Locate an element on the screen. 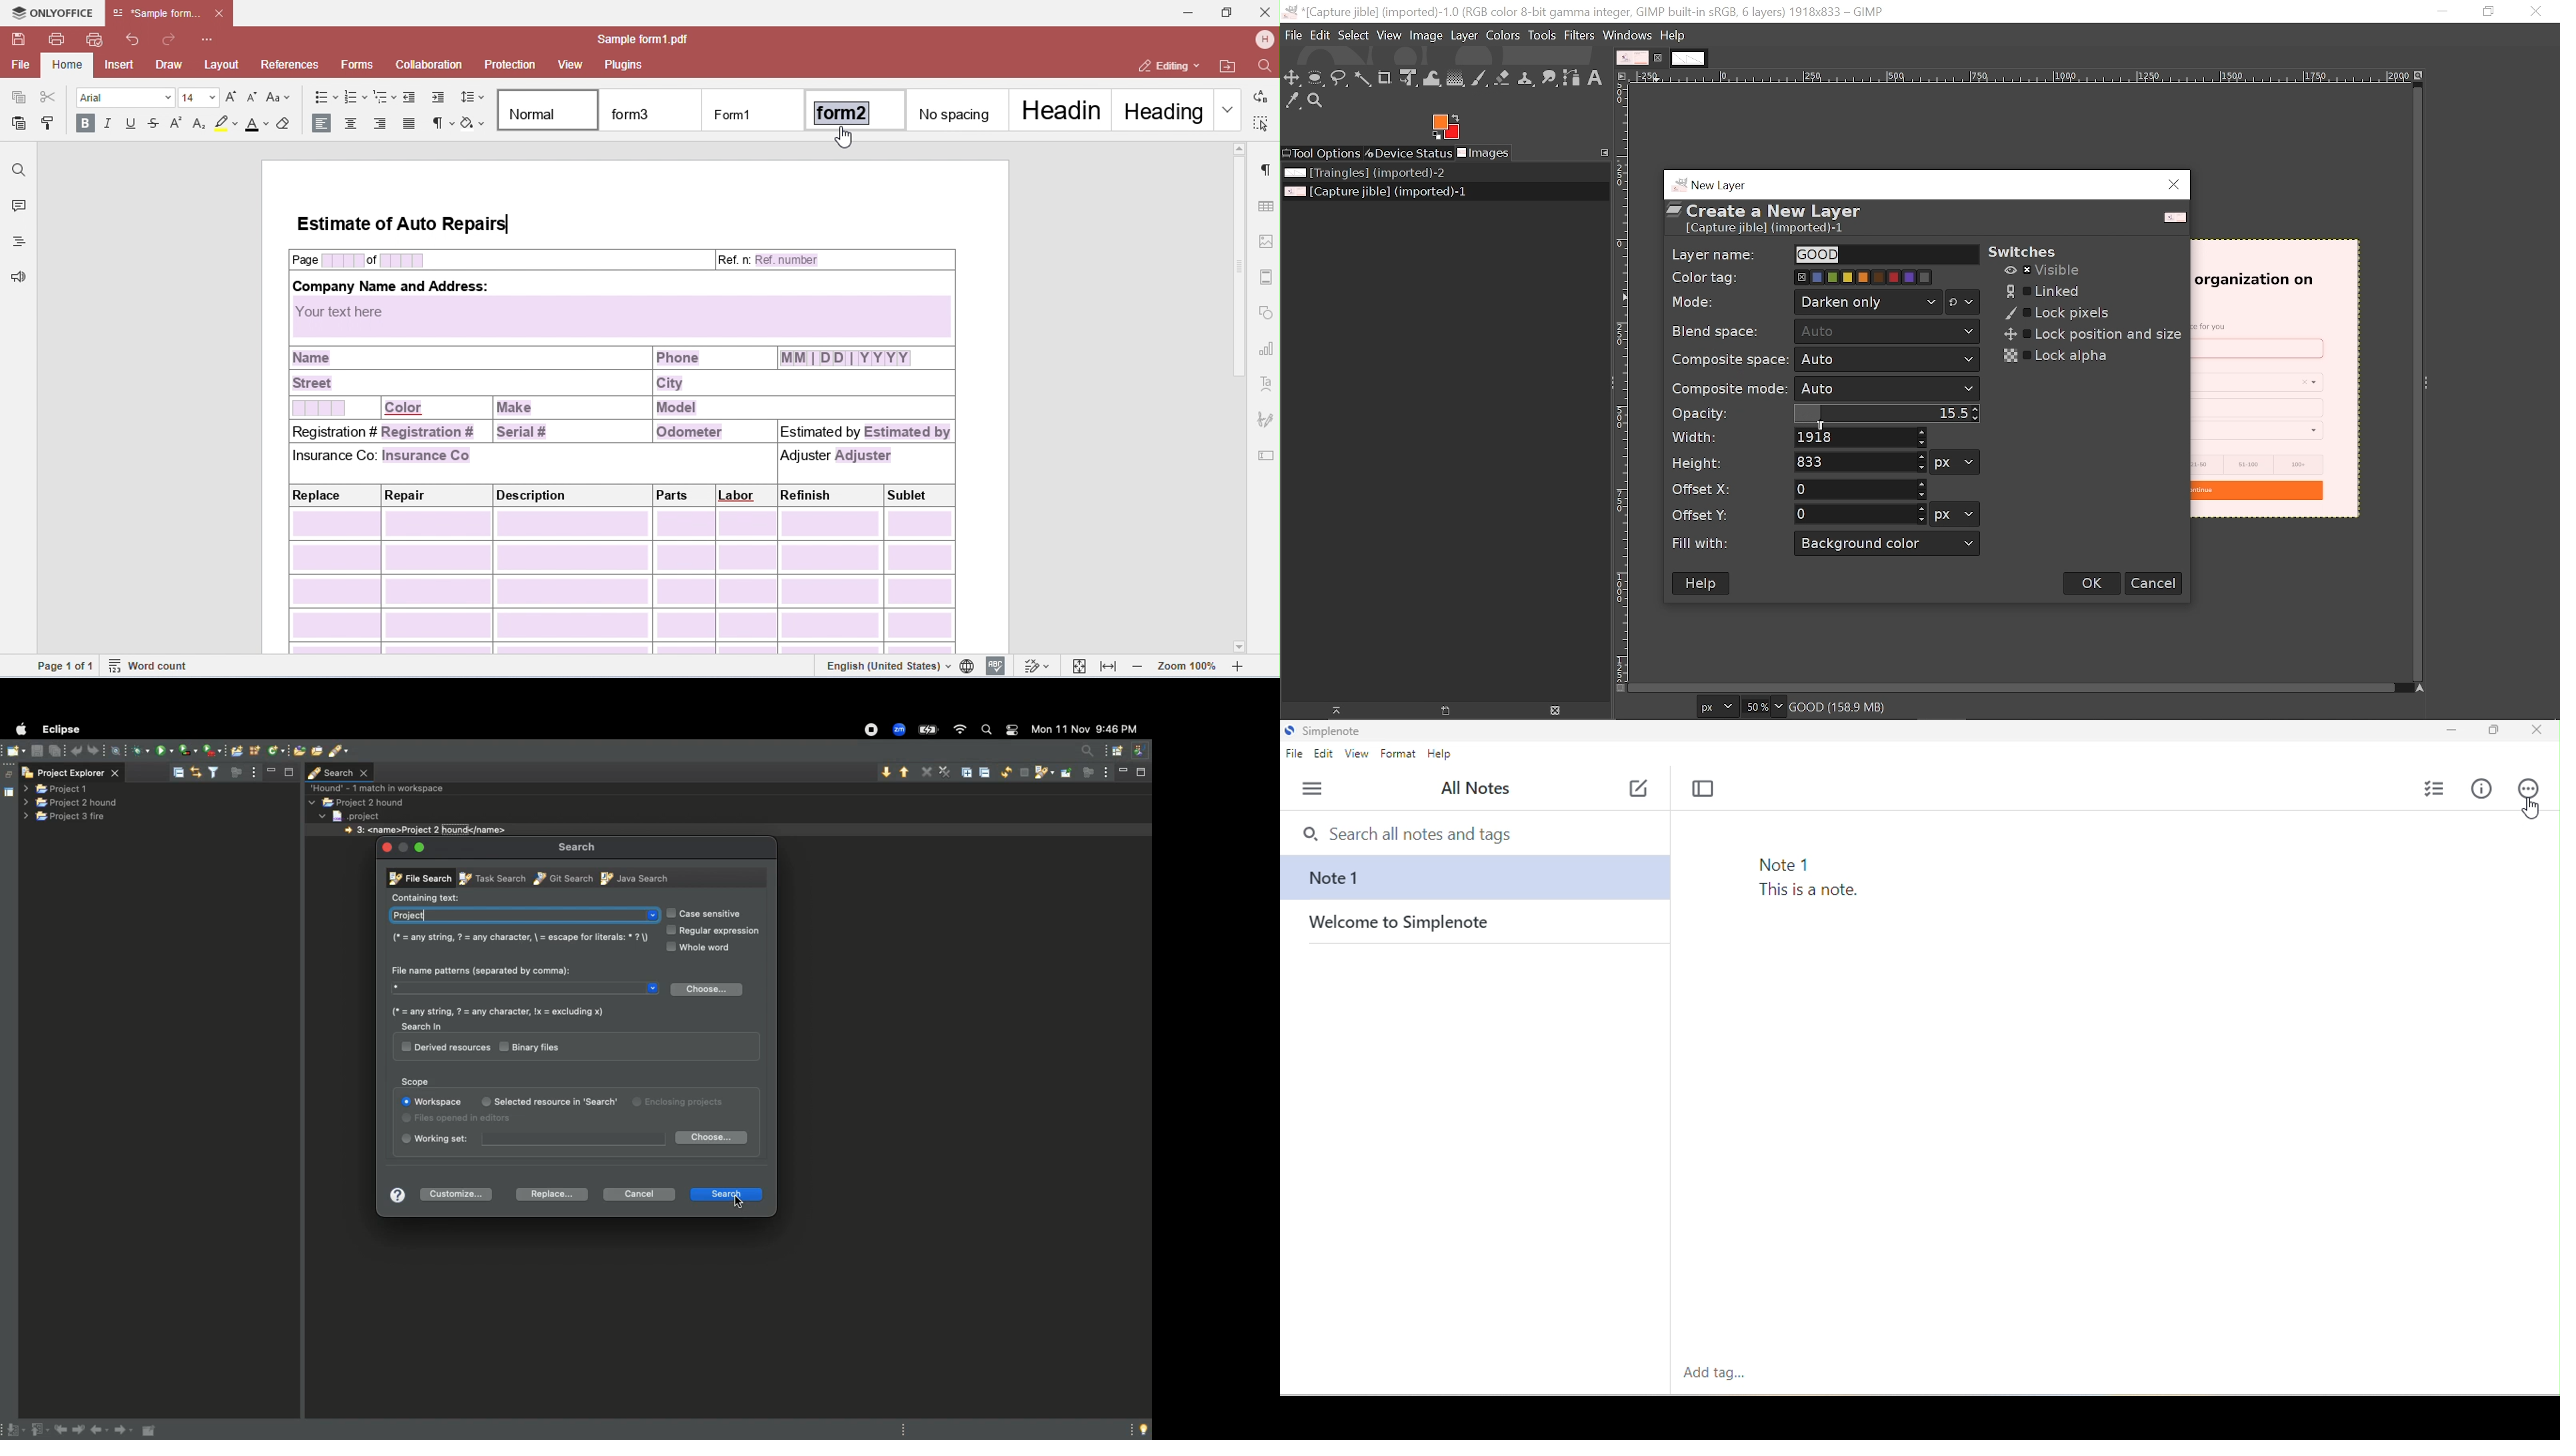 This screenshot has height=1456, width=2576. filter is located at coordinates (214, 772).